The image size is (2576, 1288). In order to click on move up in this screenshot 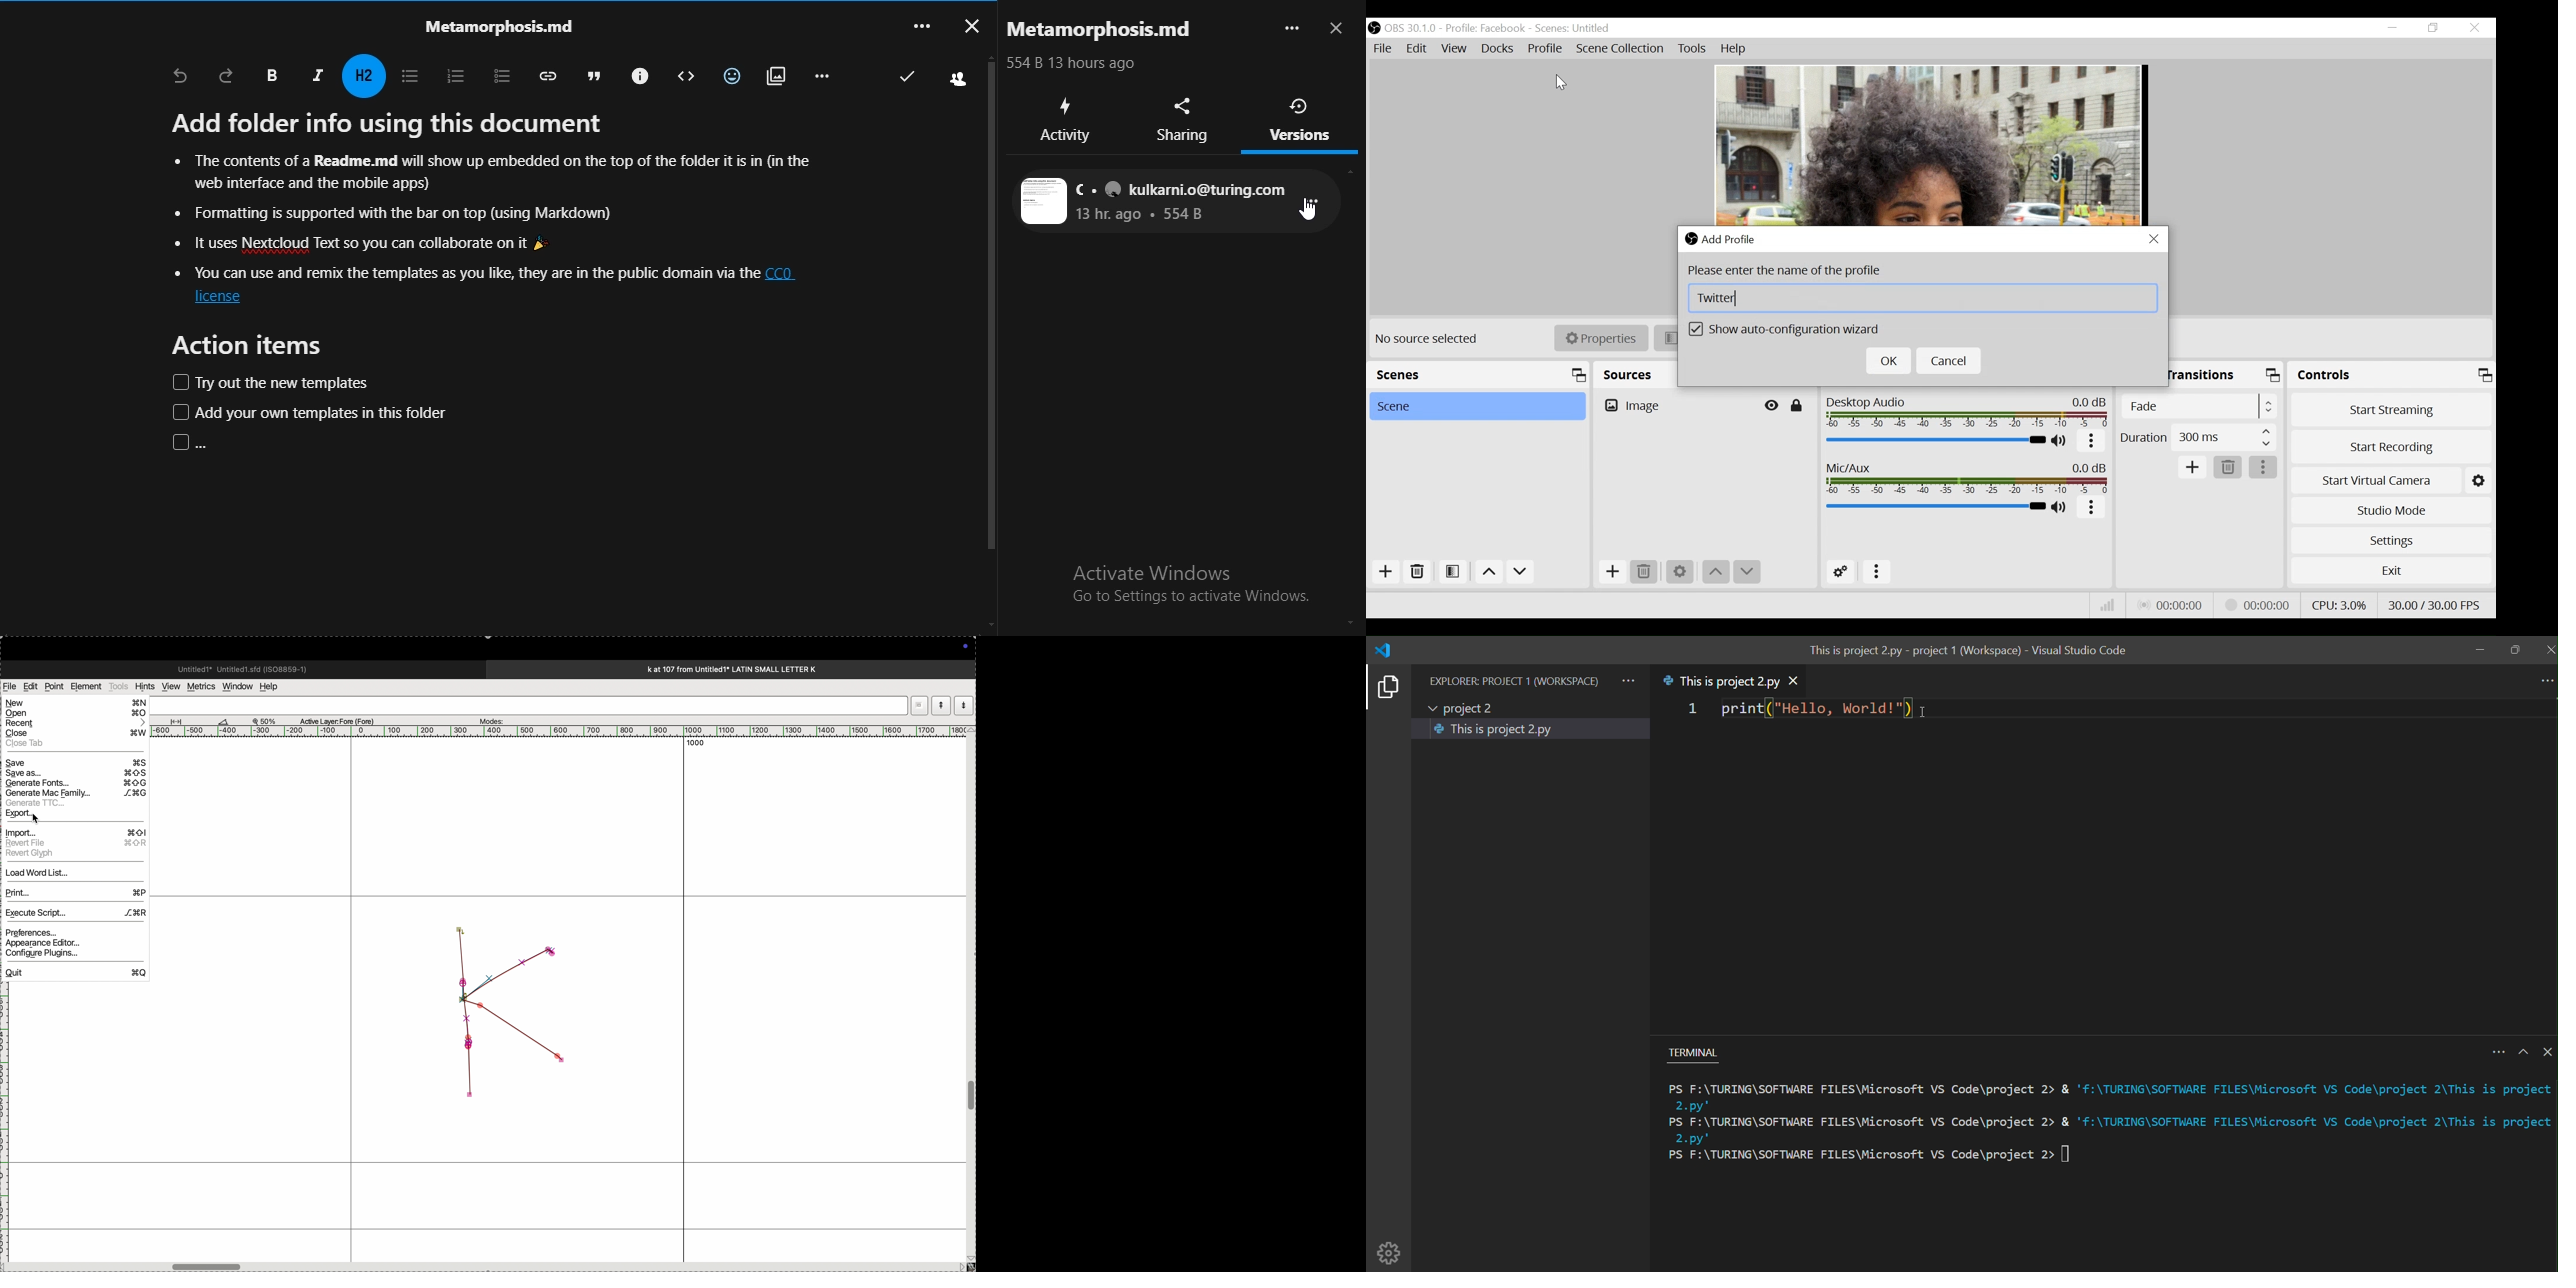, I will do `click(1488, 572)`.